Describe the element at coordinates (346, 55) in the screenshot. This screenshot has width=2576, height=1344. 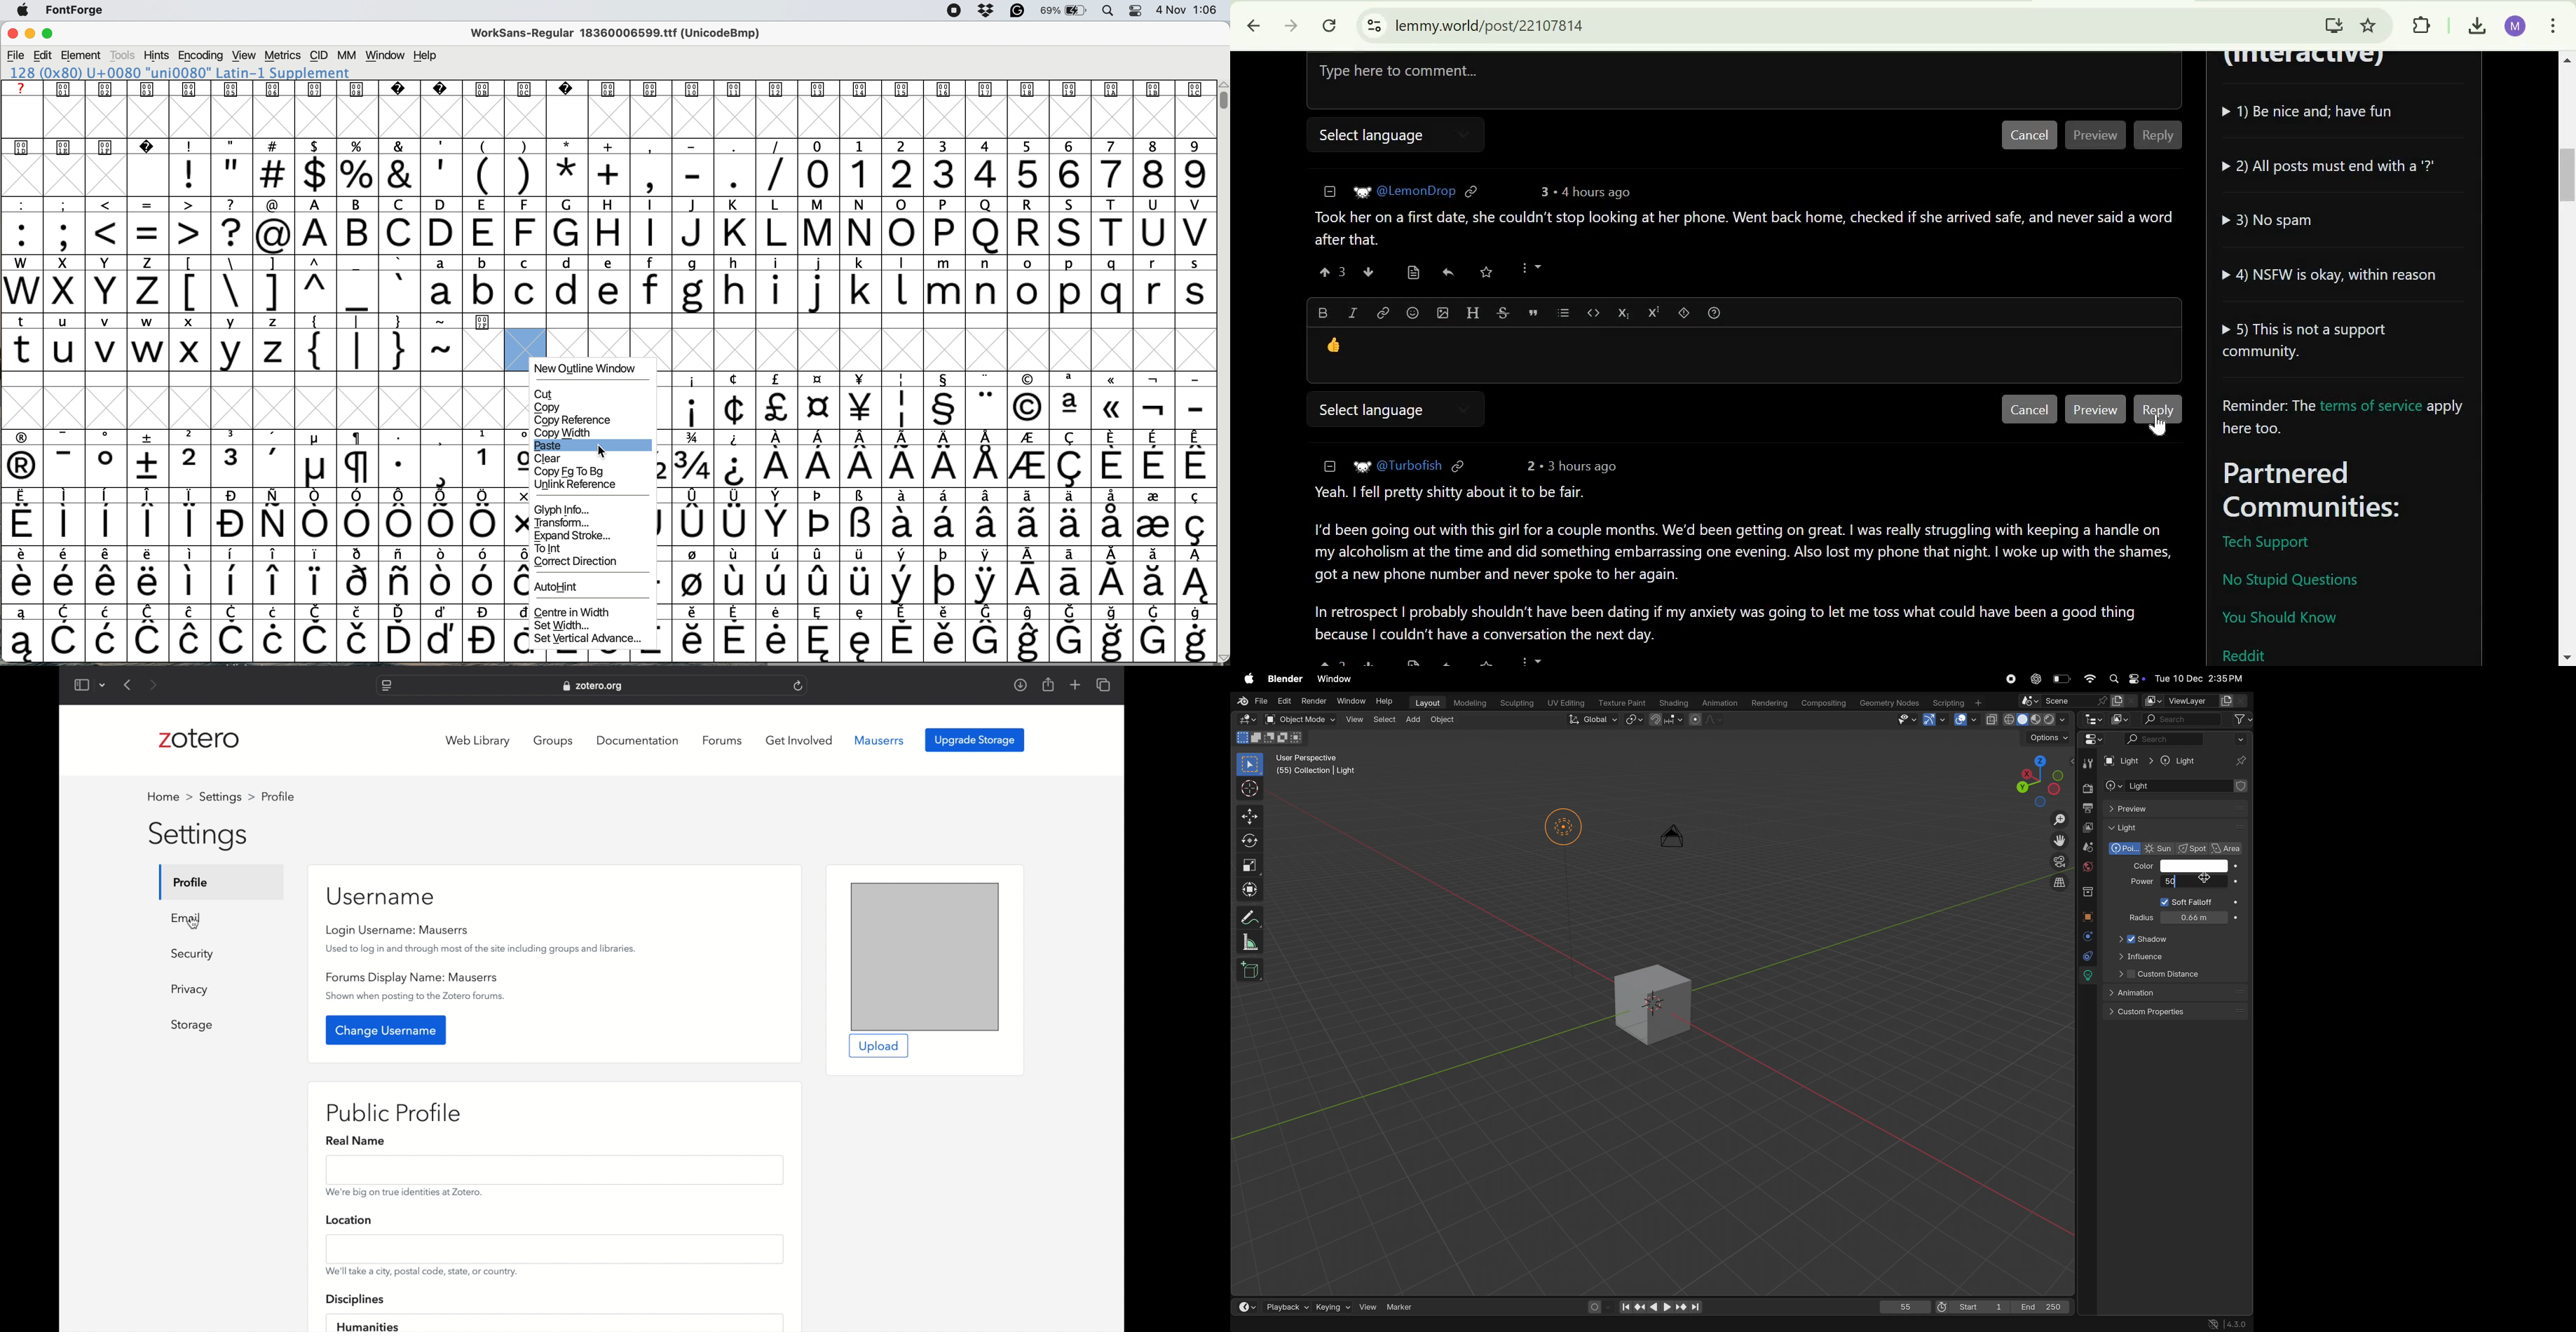
I see `mm` at that location.